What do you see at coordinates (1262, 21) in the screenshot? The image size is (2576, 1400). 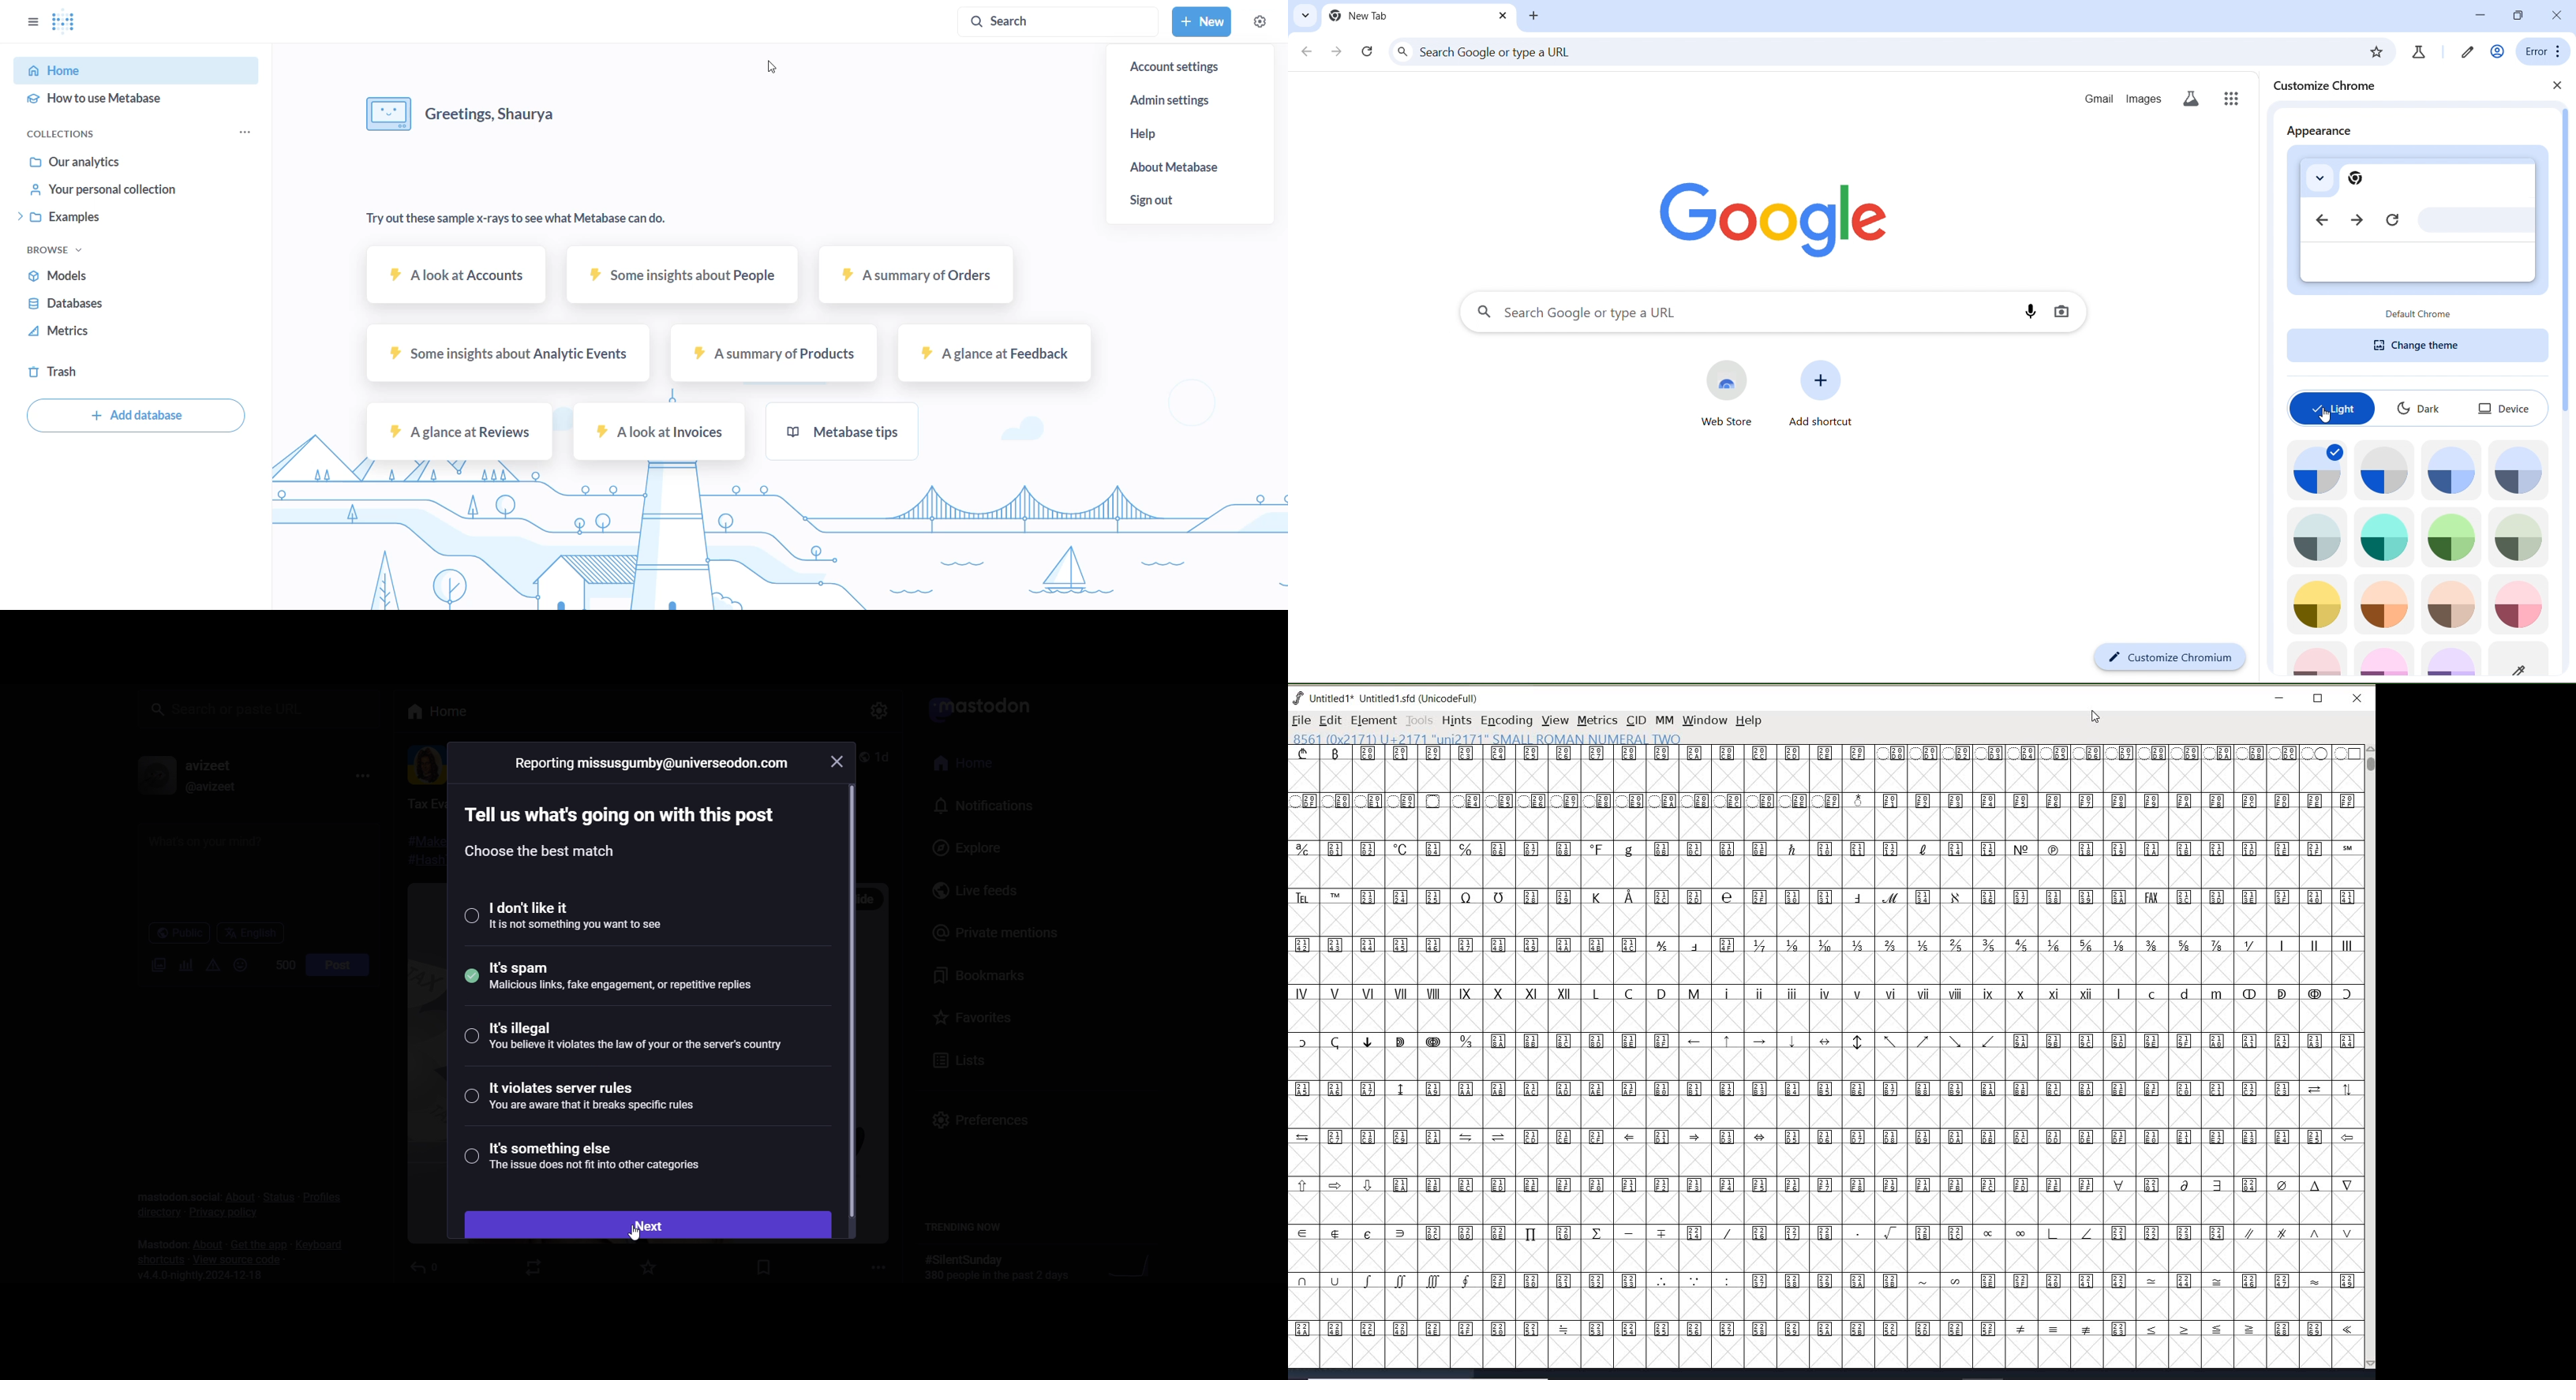 I see `settings` at bounding box center [1262, 21].